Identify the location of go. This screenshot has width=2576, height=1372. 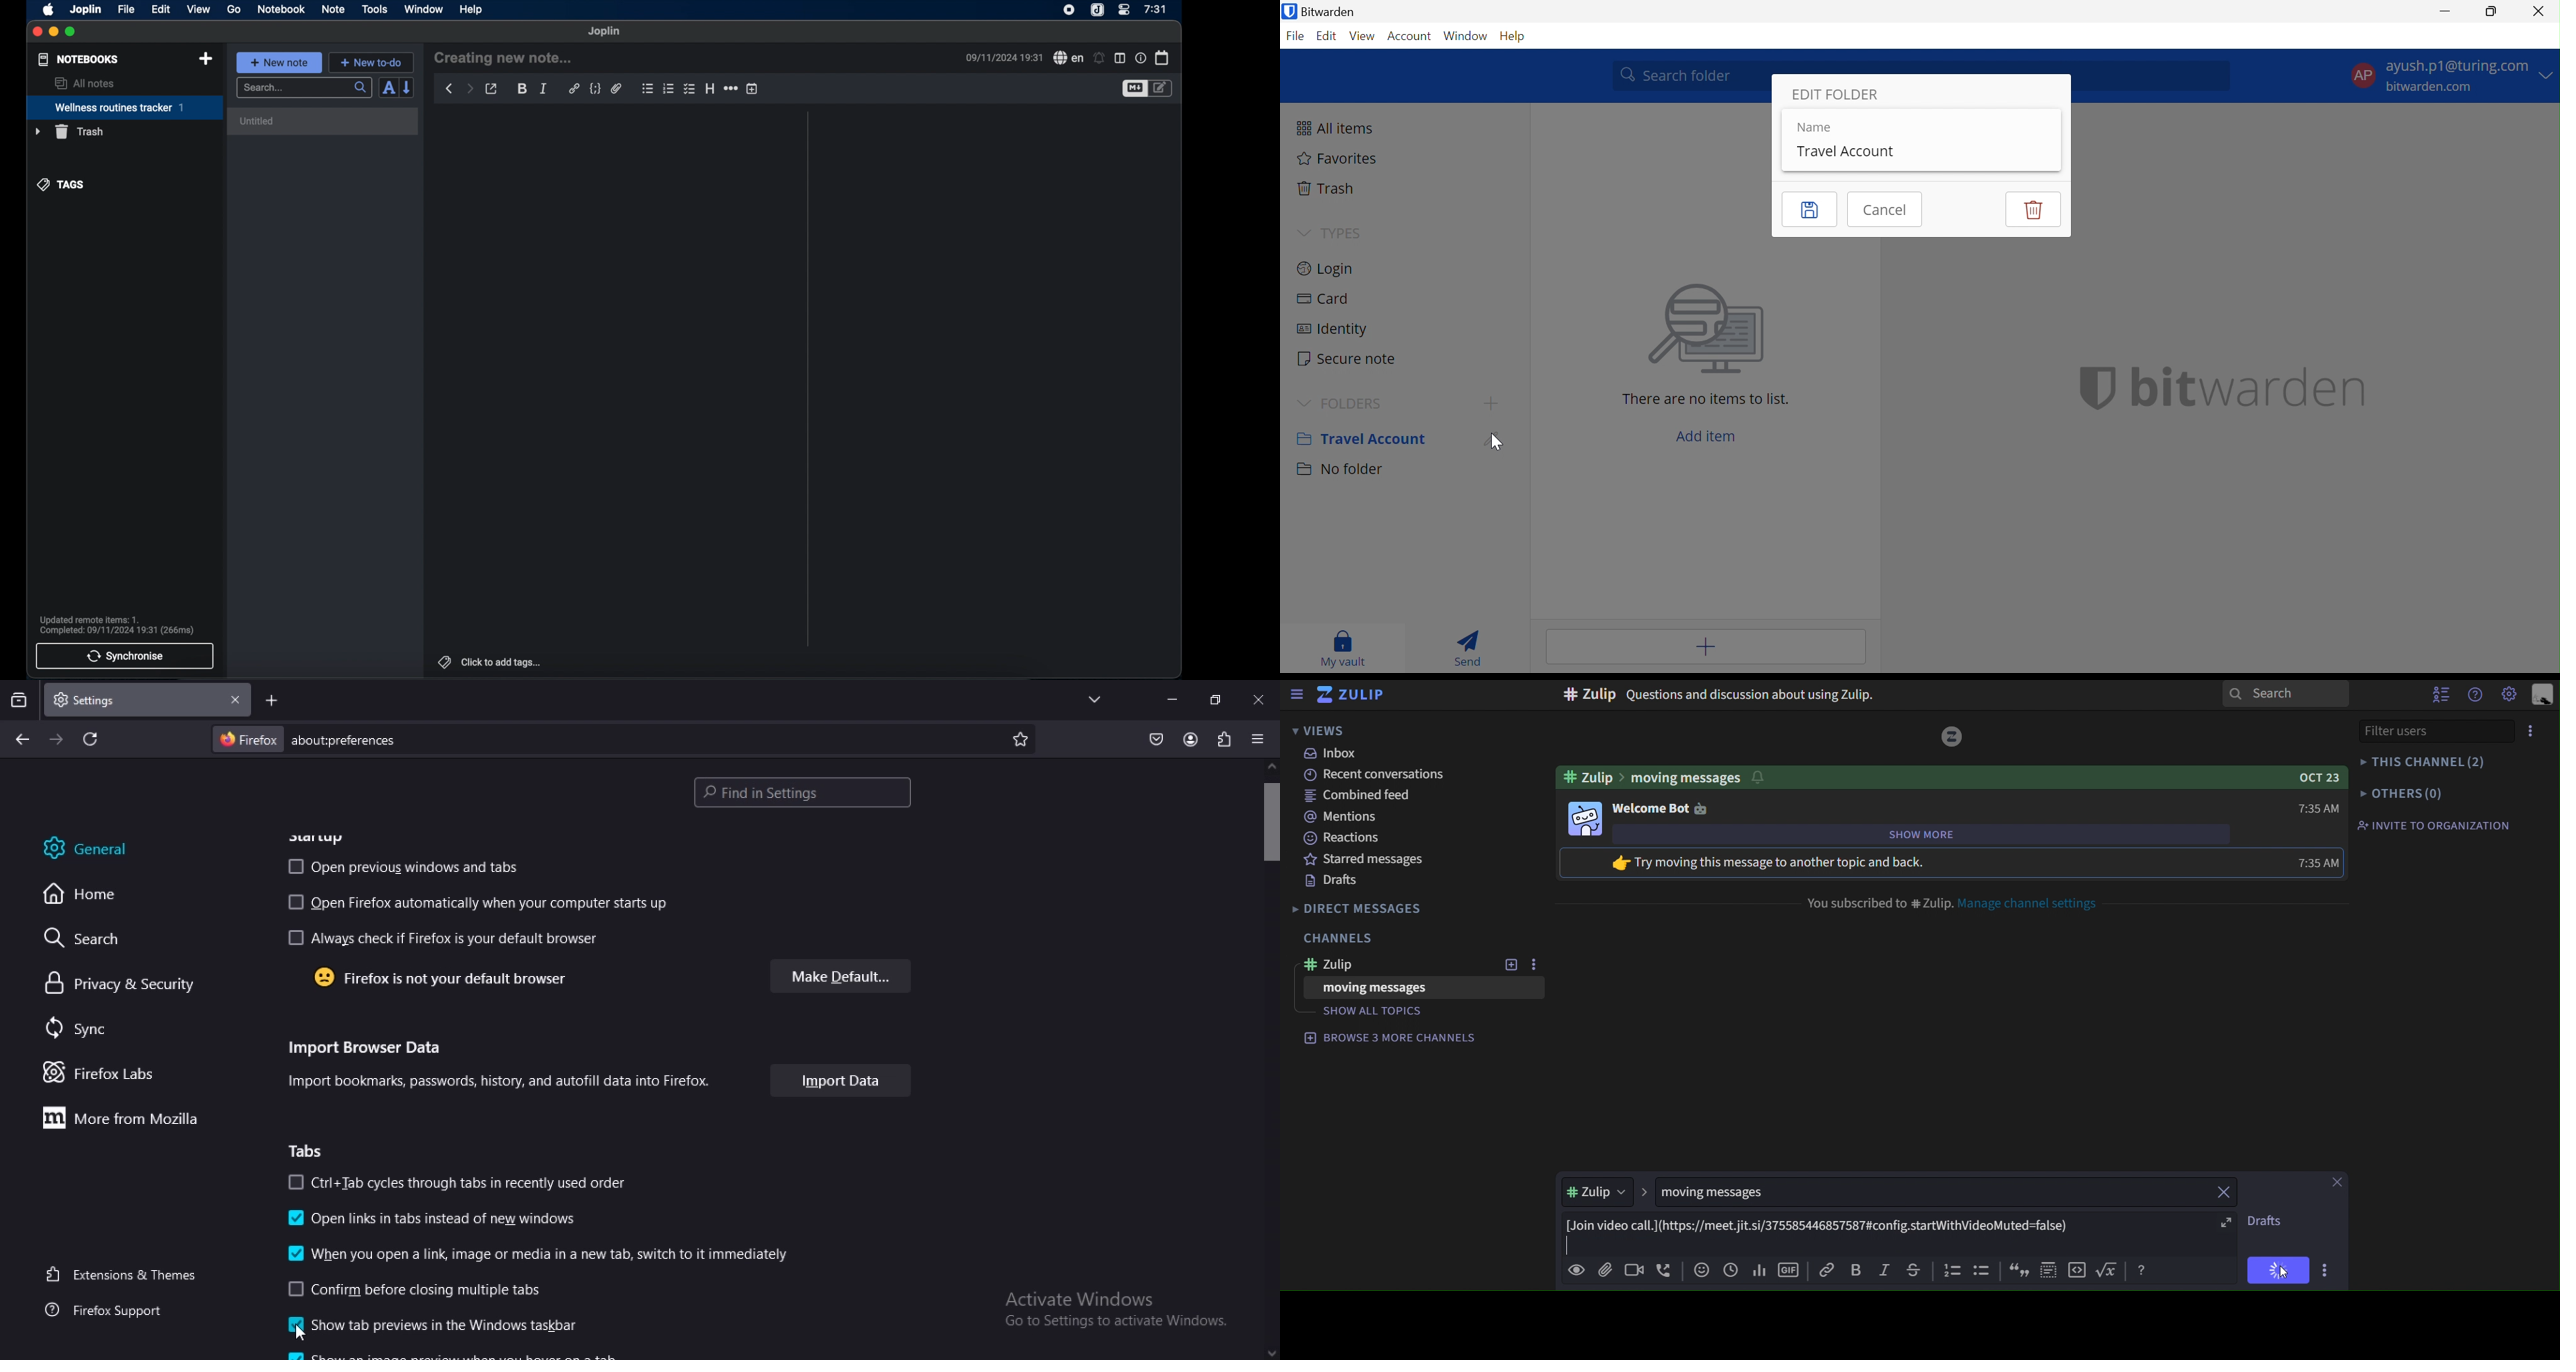
(234, 9).